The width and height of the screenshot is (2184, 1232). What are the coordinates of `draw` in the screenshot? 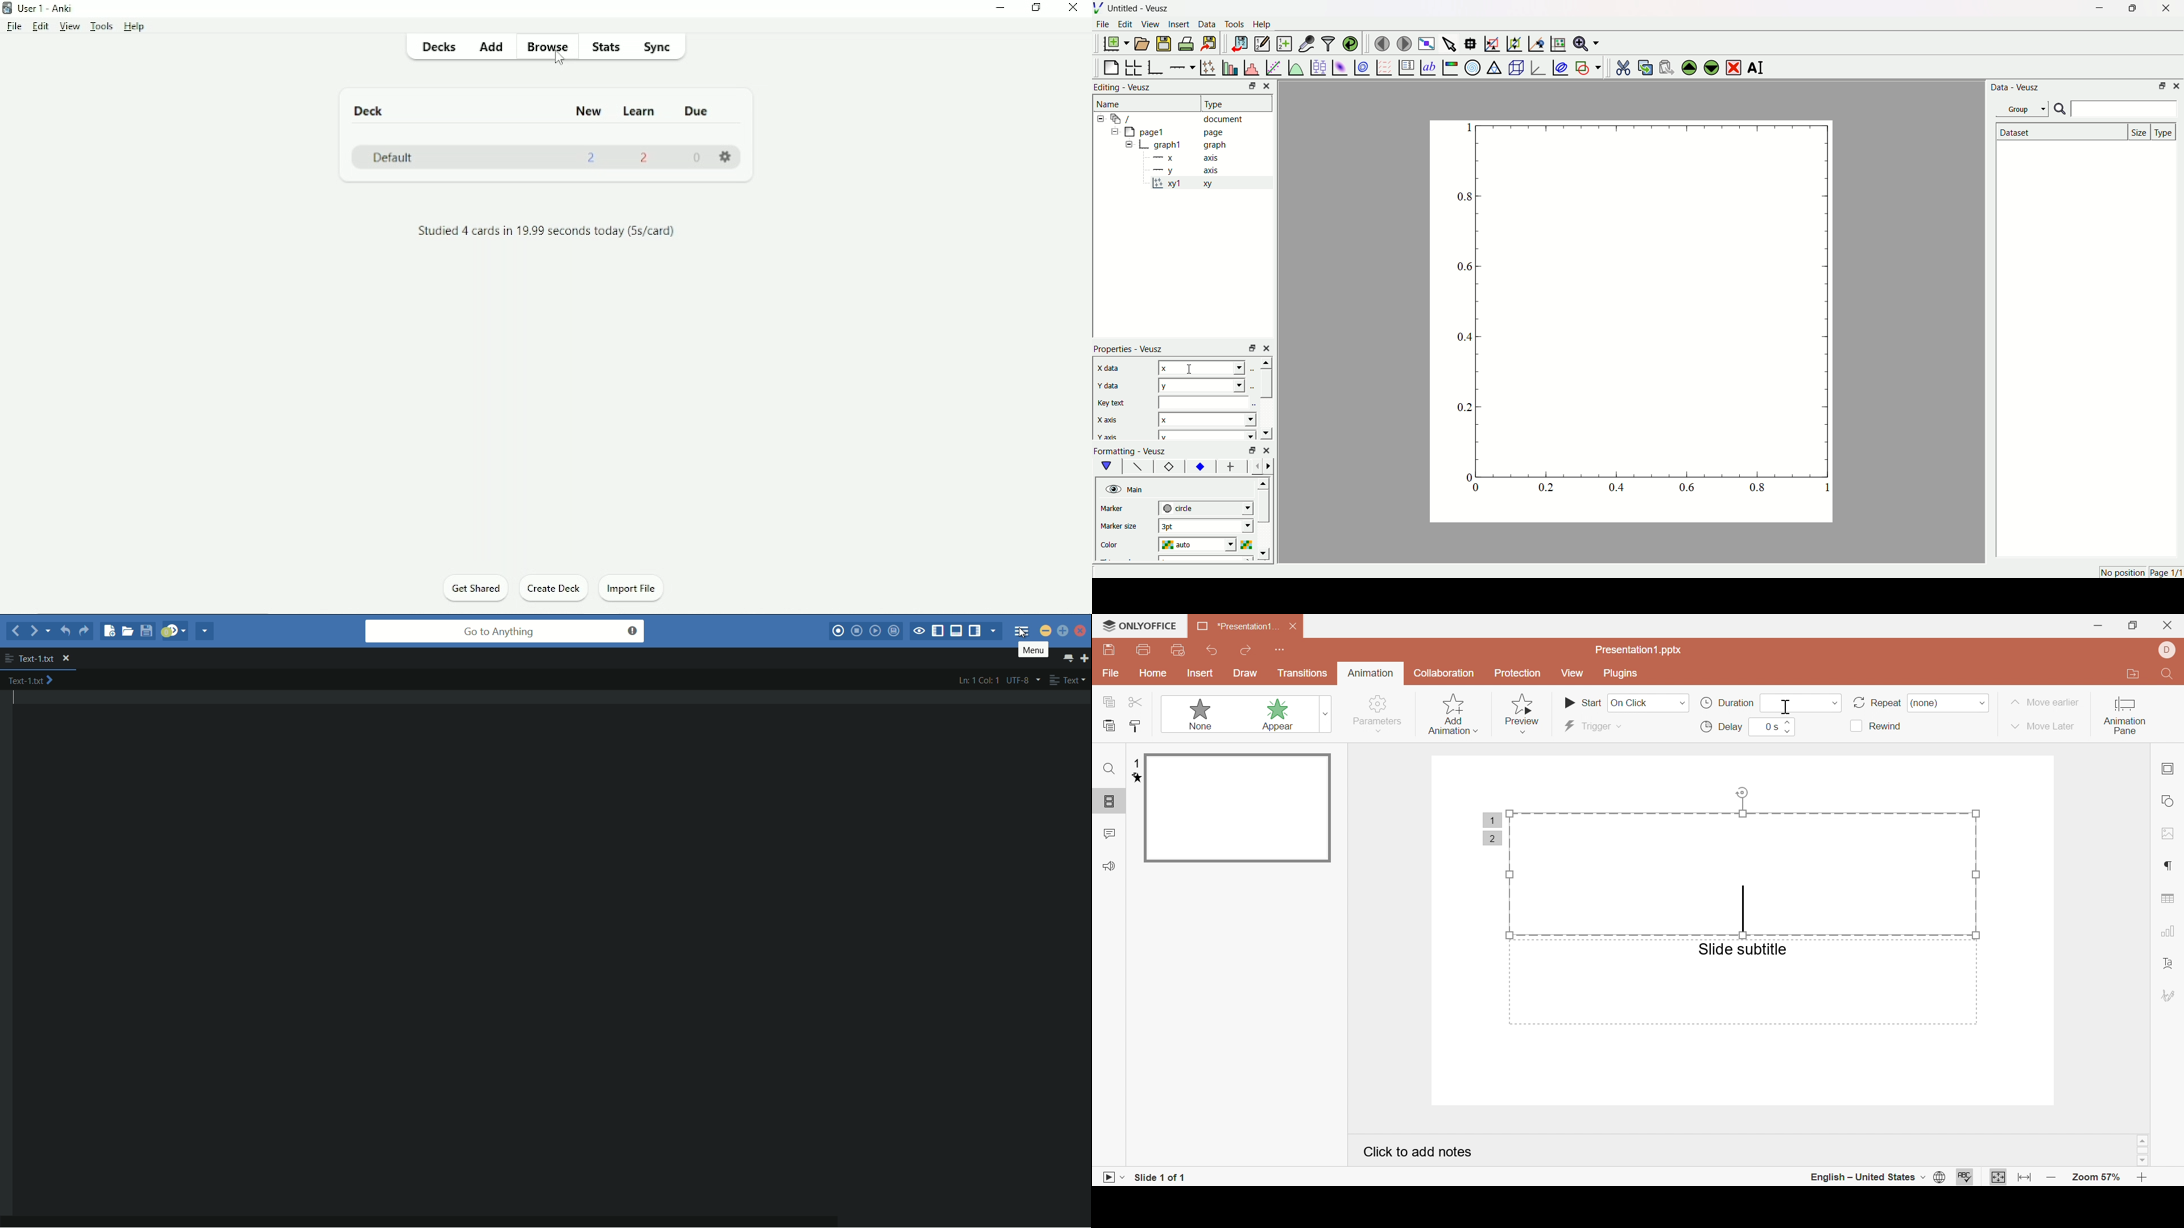 It's located at (1245, 673).